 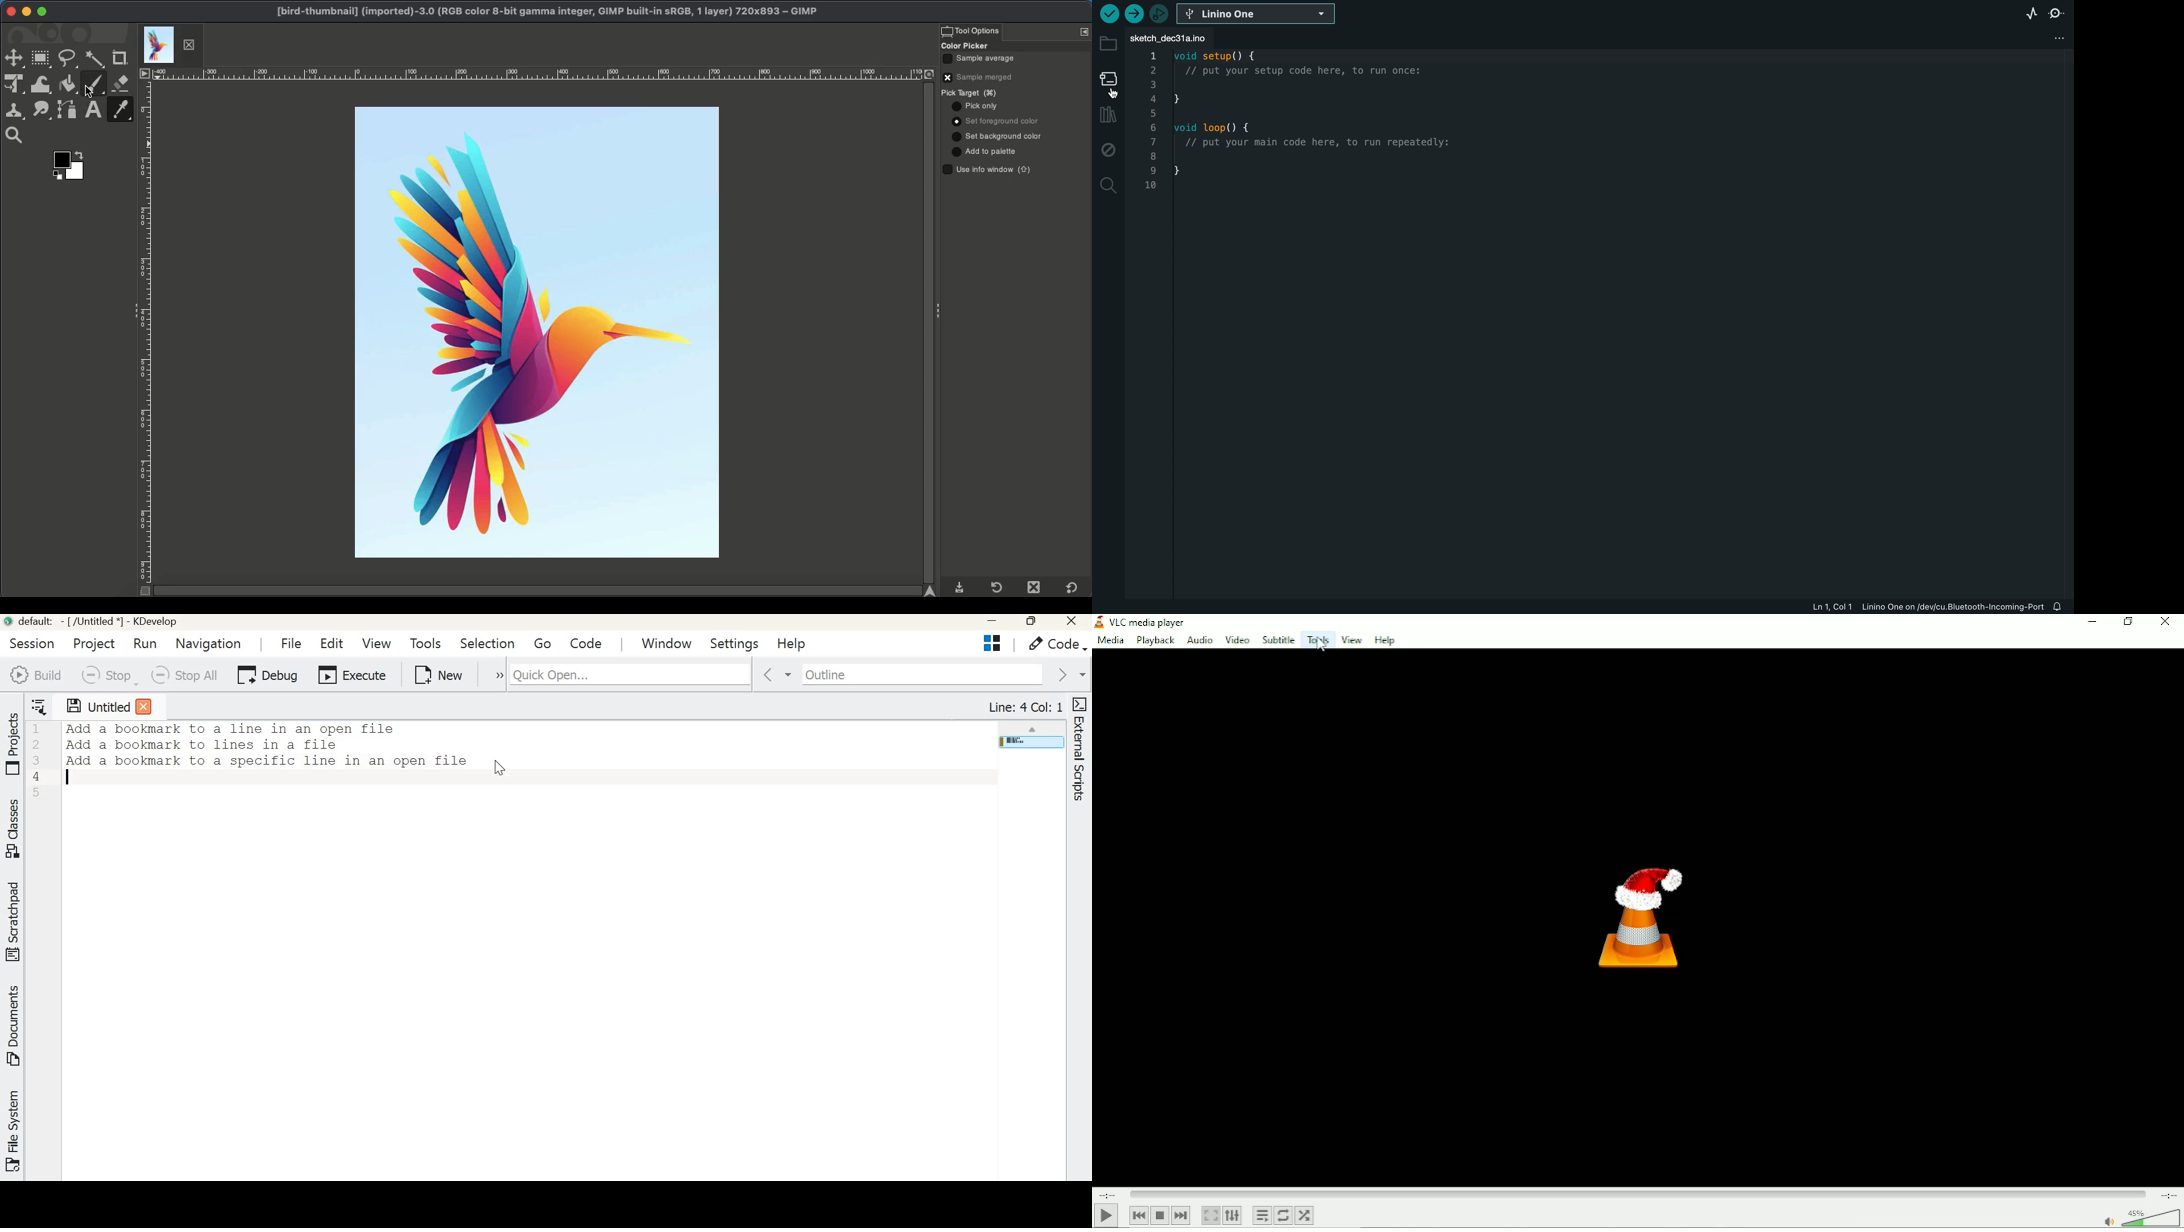 I want to click on Close, so click(x=1037, y=588).